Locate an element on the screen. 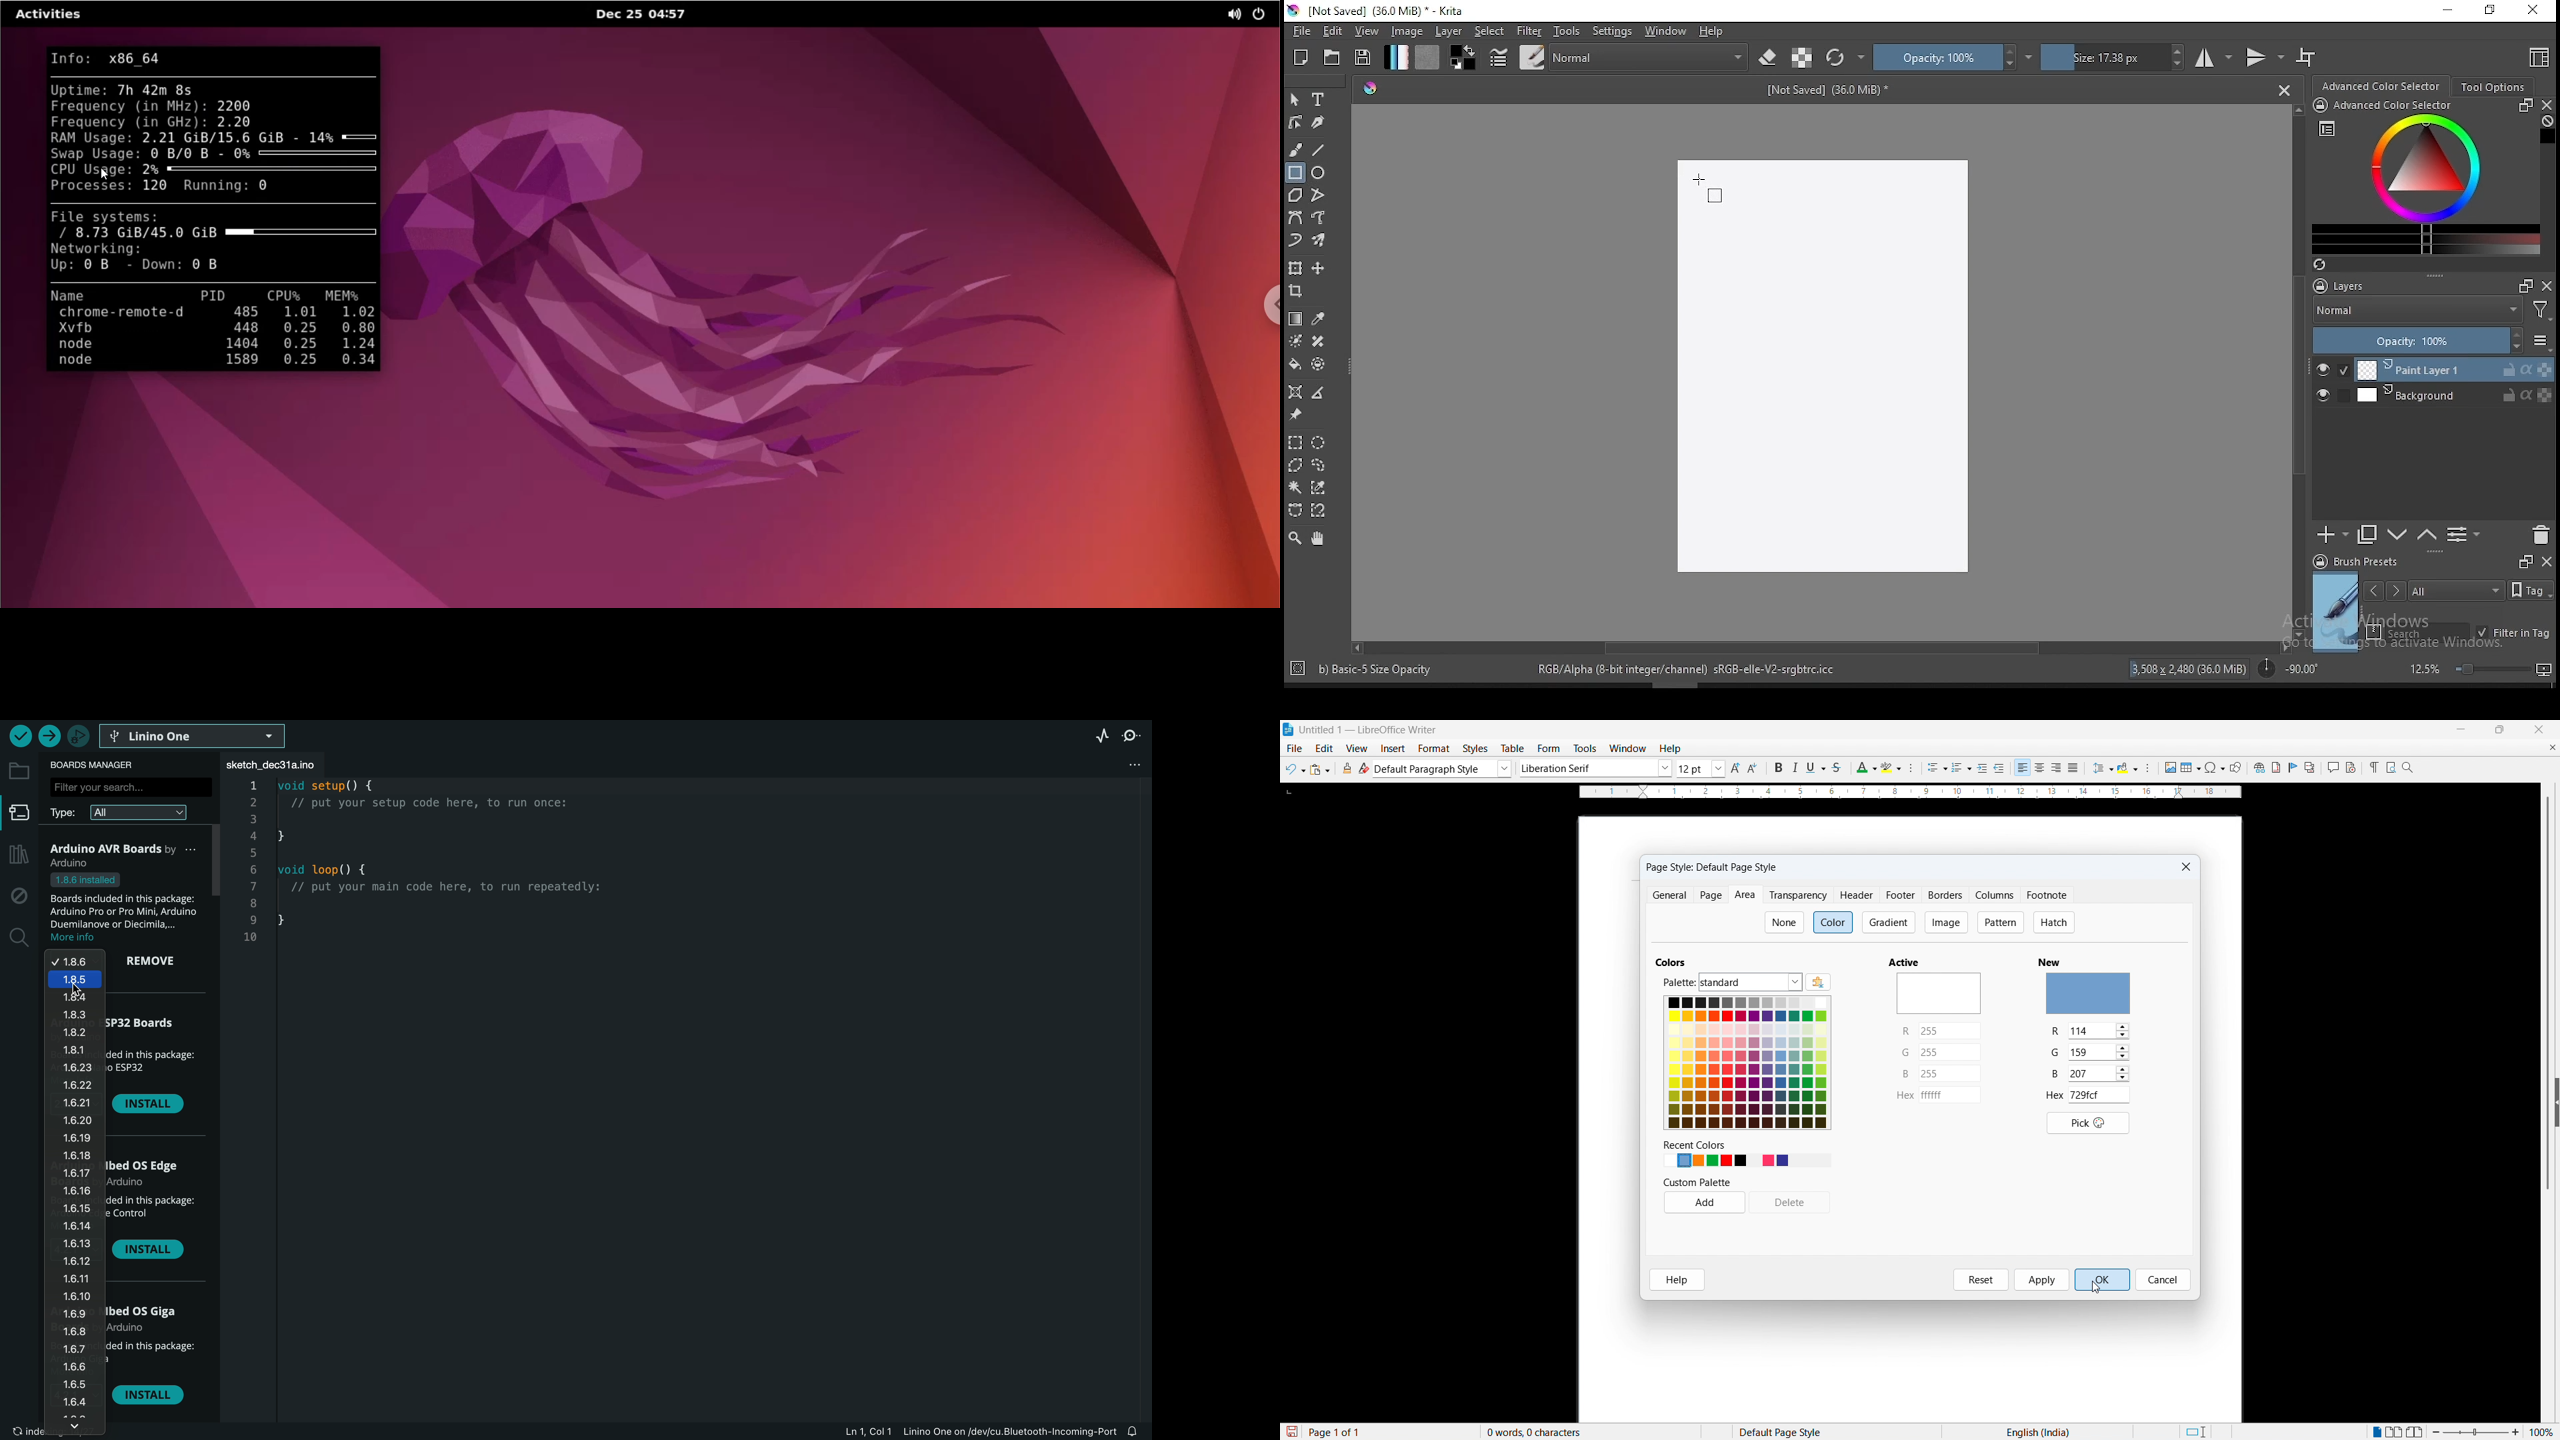 The image size is (2576, 1456). remove is located at coordinates (157, 962).